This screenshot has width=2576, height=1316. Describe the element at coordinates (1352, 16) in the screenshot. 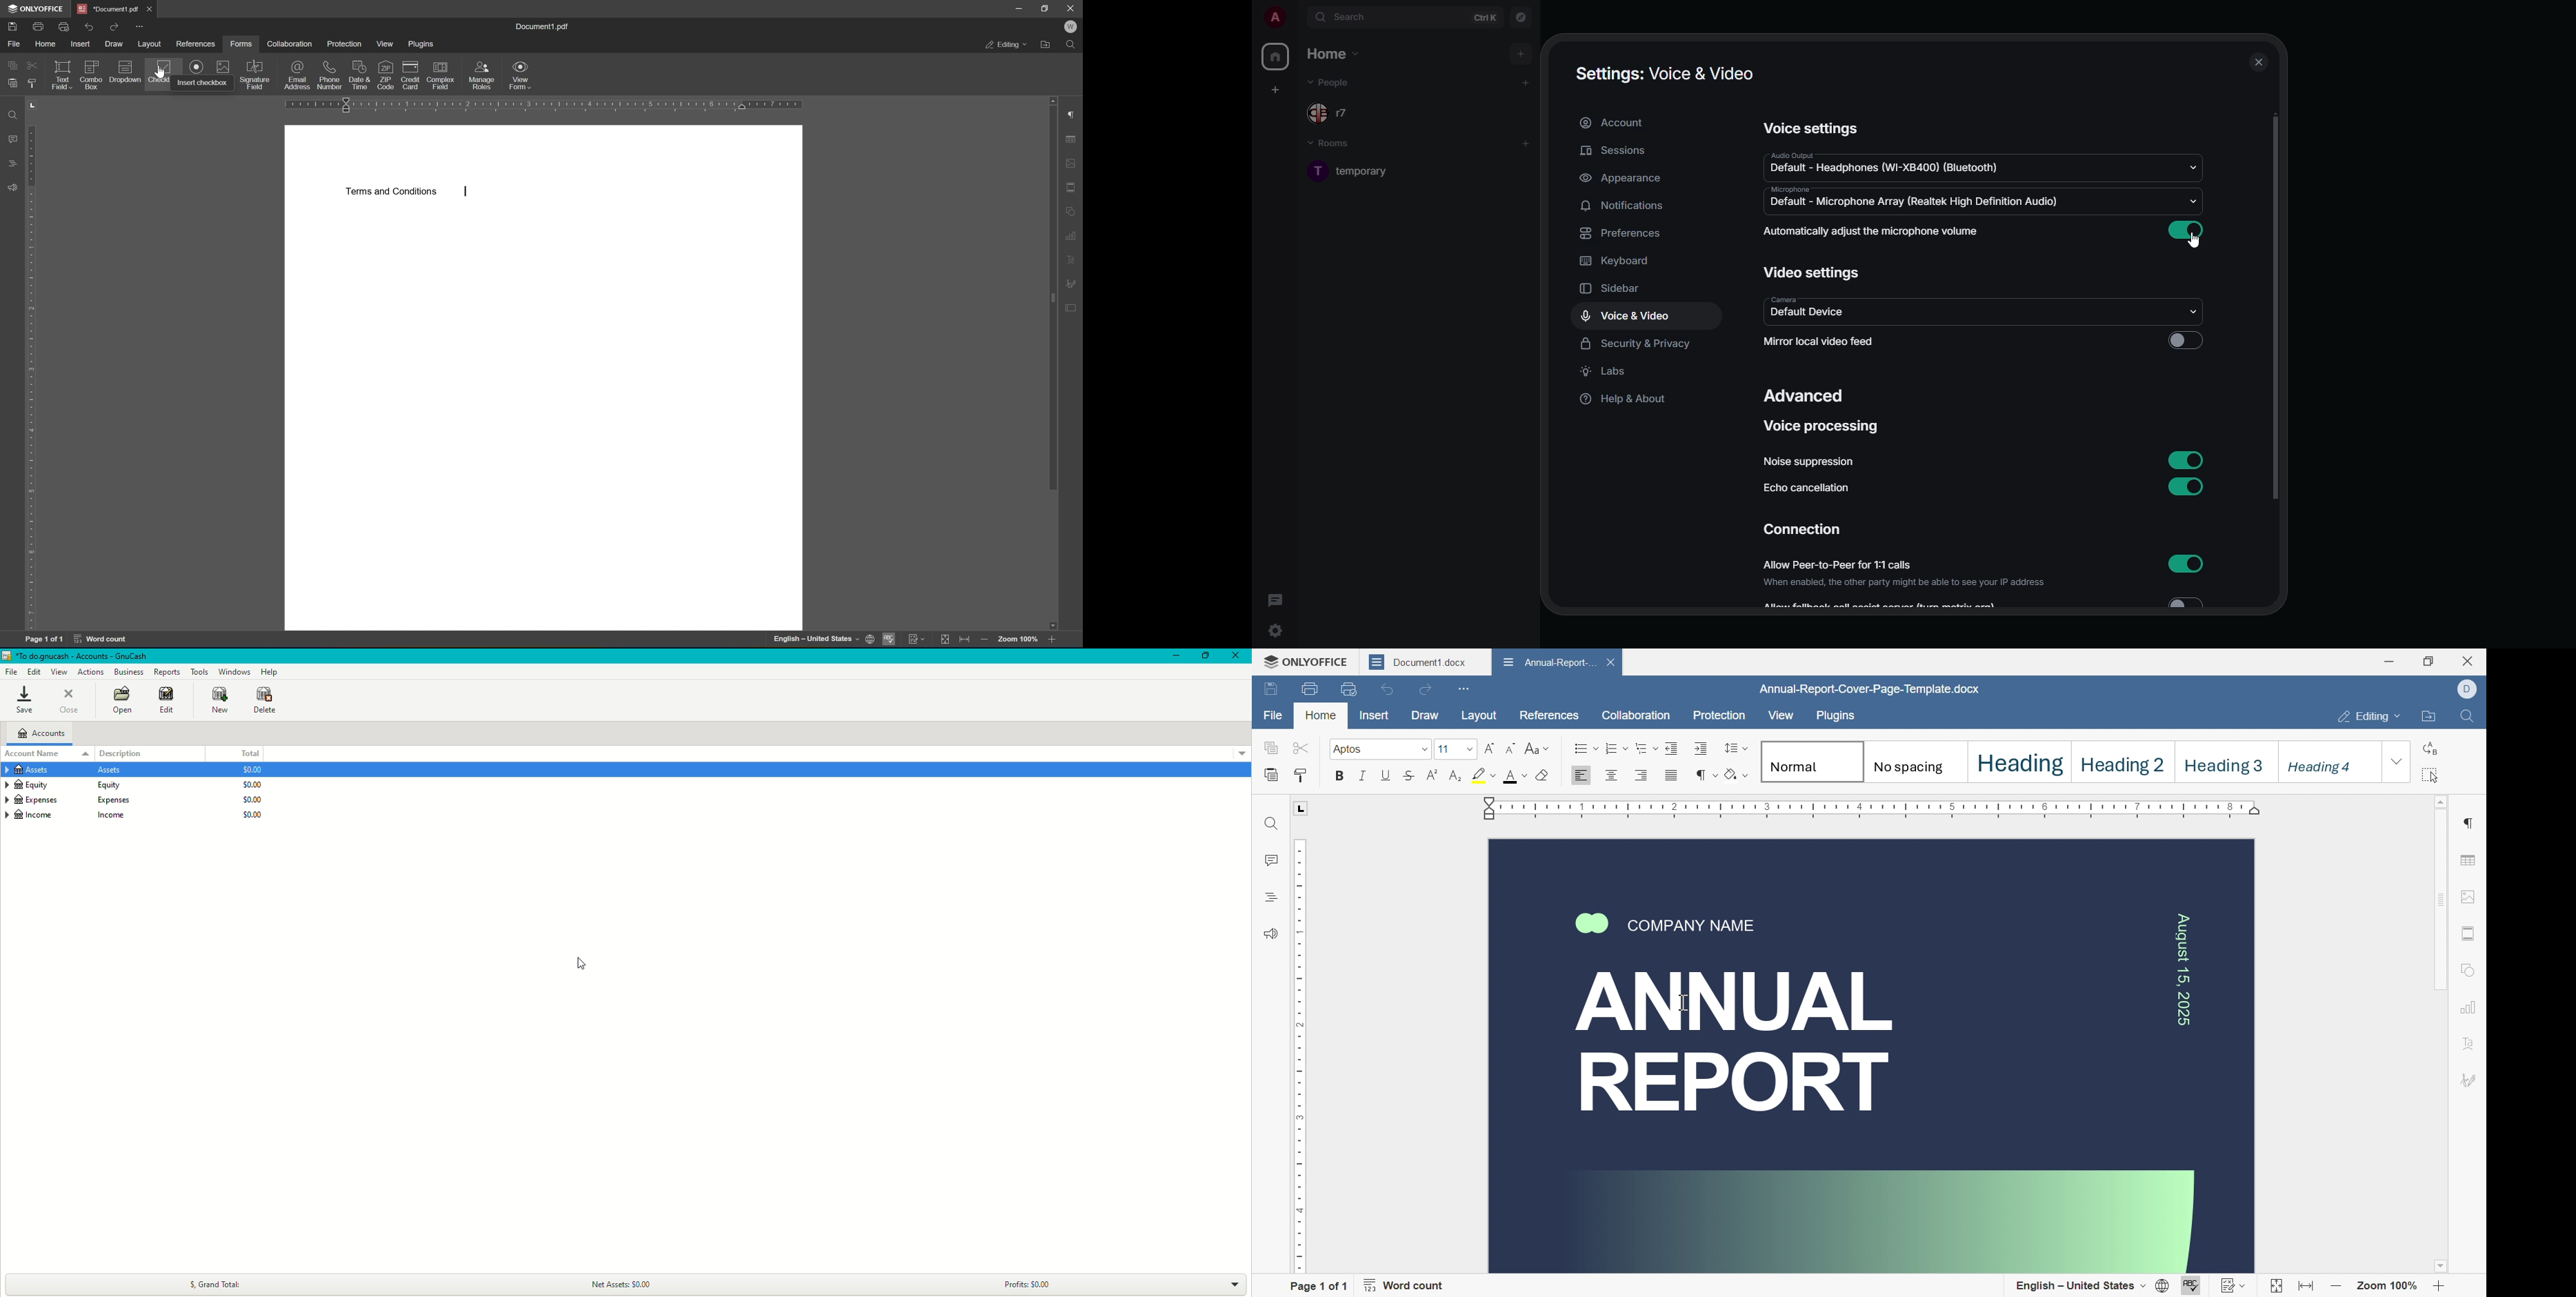

I see `search` at that location.